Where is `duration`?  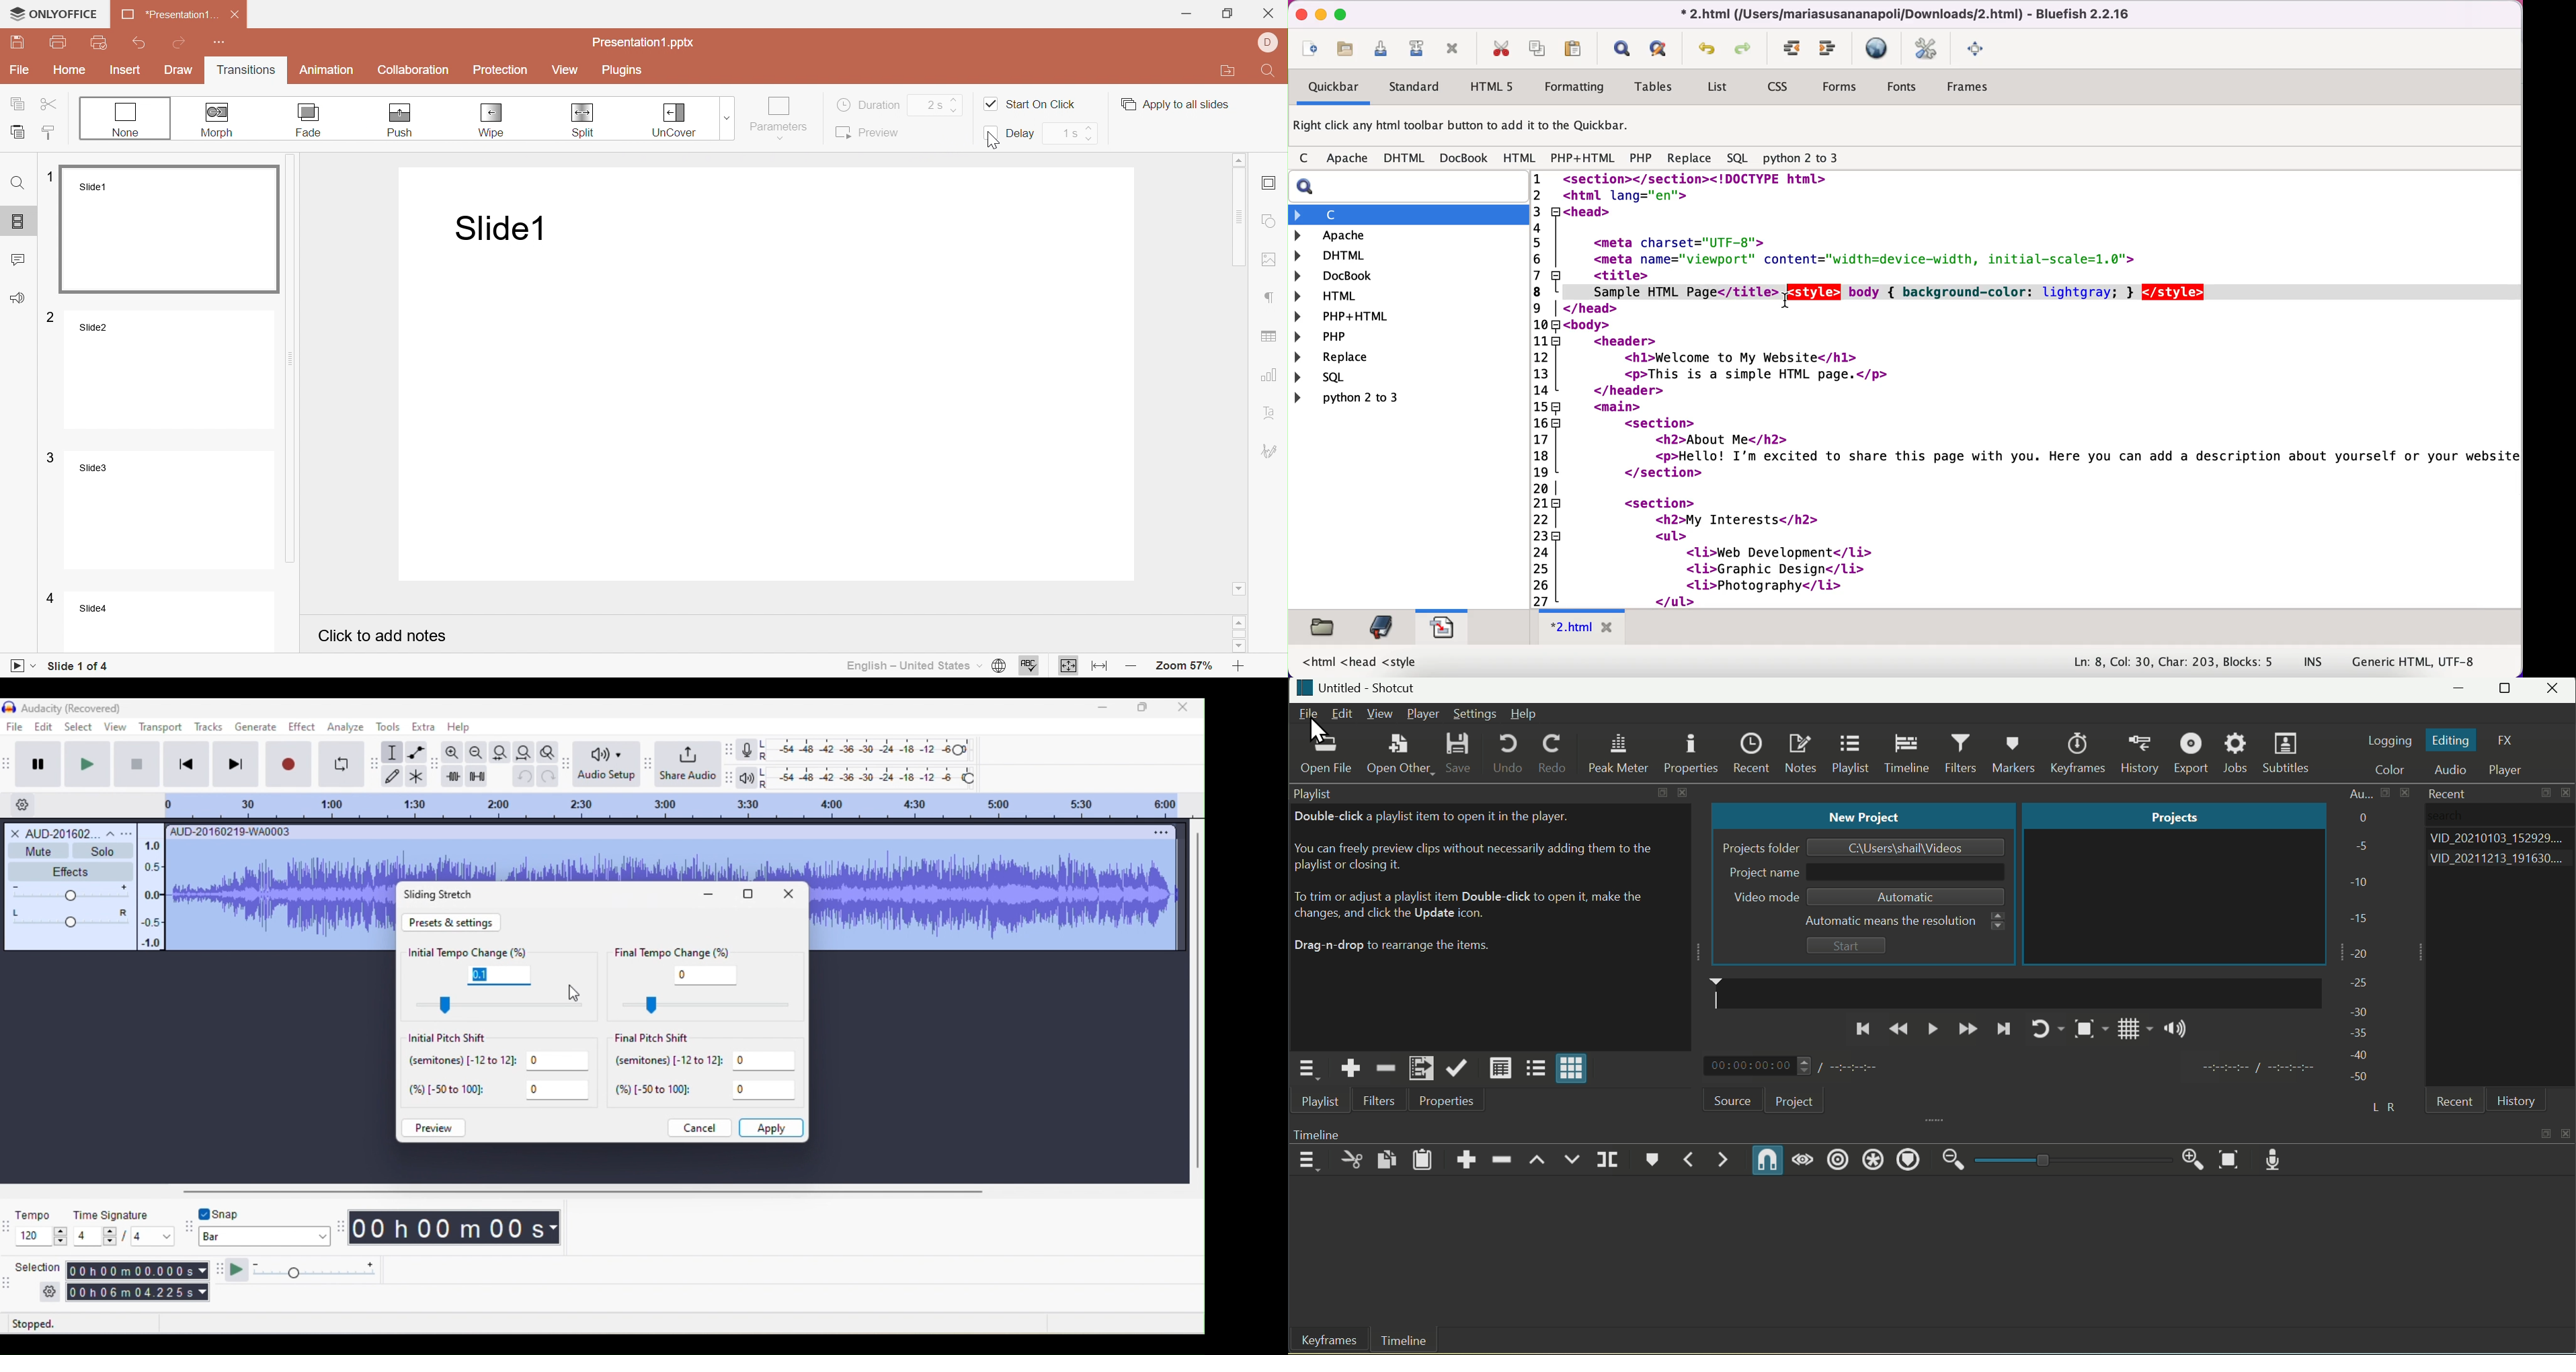
duration is located at coordinates (1851, 1067).